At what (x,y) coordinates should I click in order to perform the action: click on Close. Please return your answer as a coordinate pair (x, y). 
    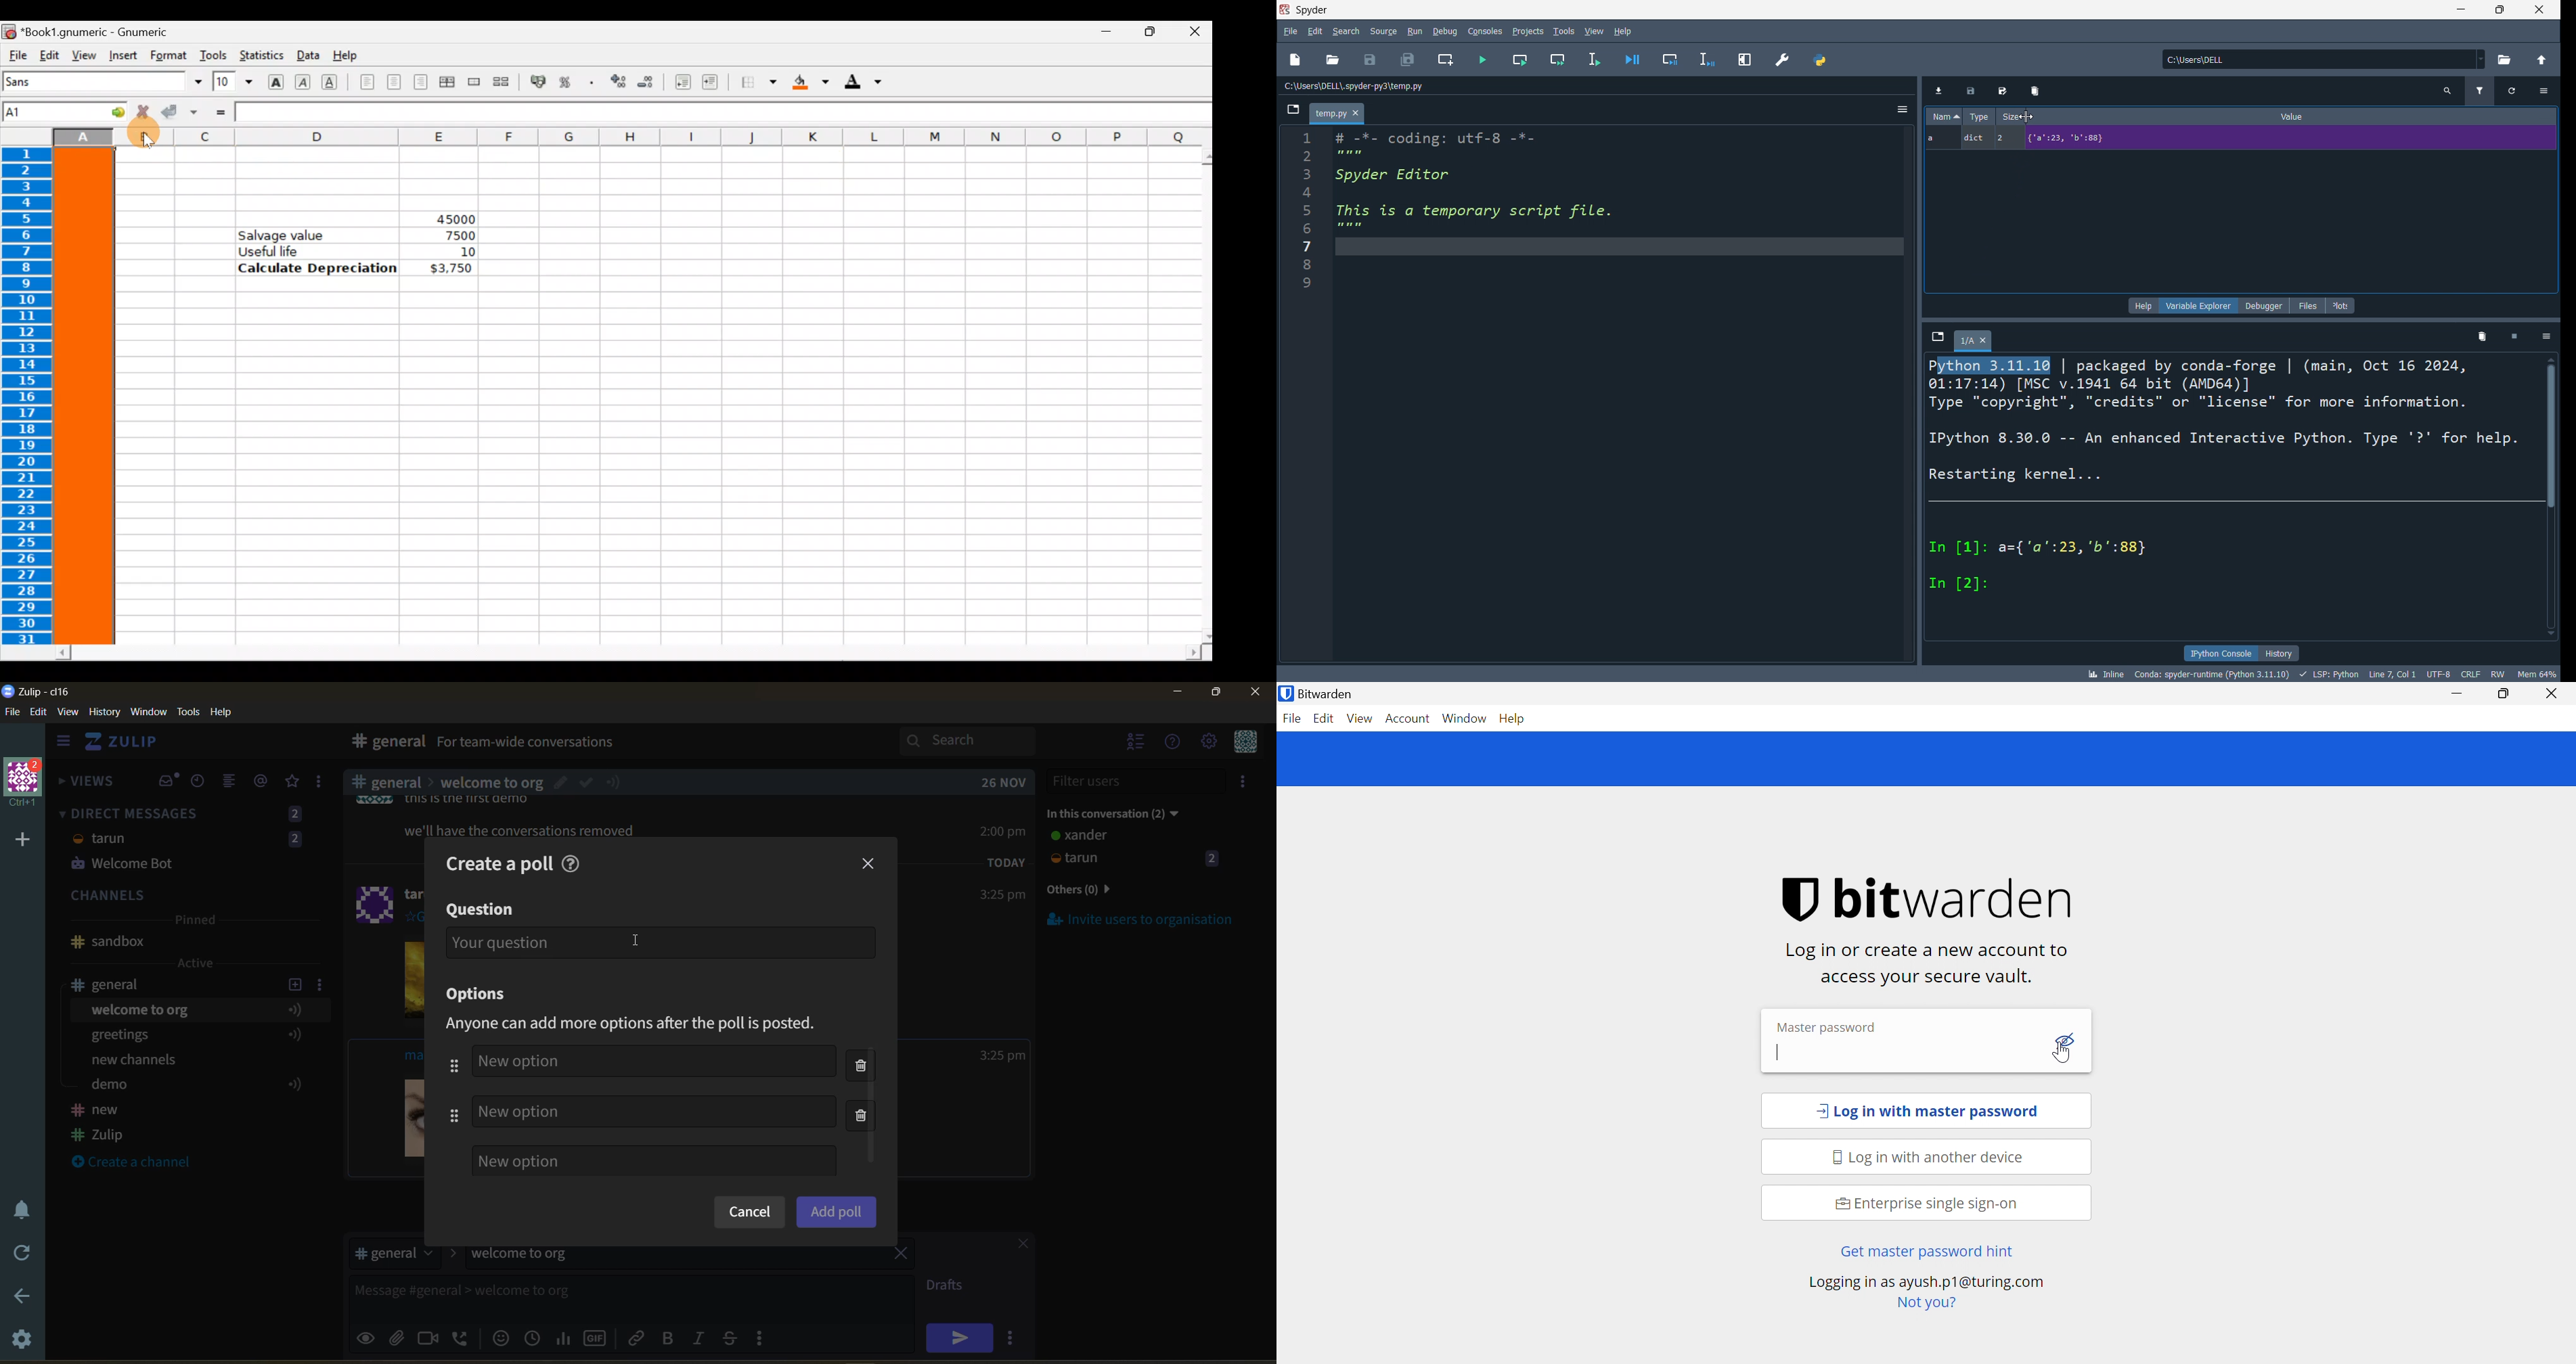
    Looking at the image, I should click on (1194, 33).